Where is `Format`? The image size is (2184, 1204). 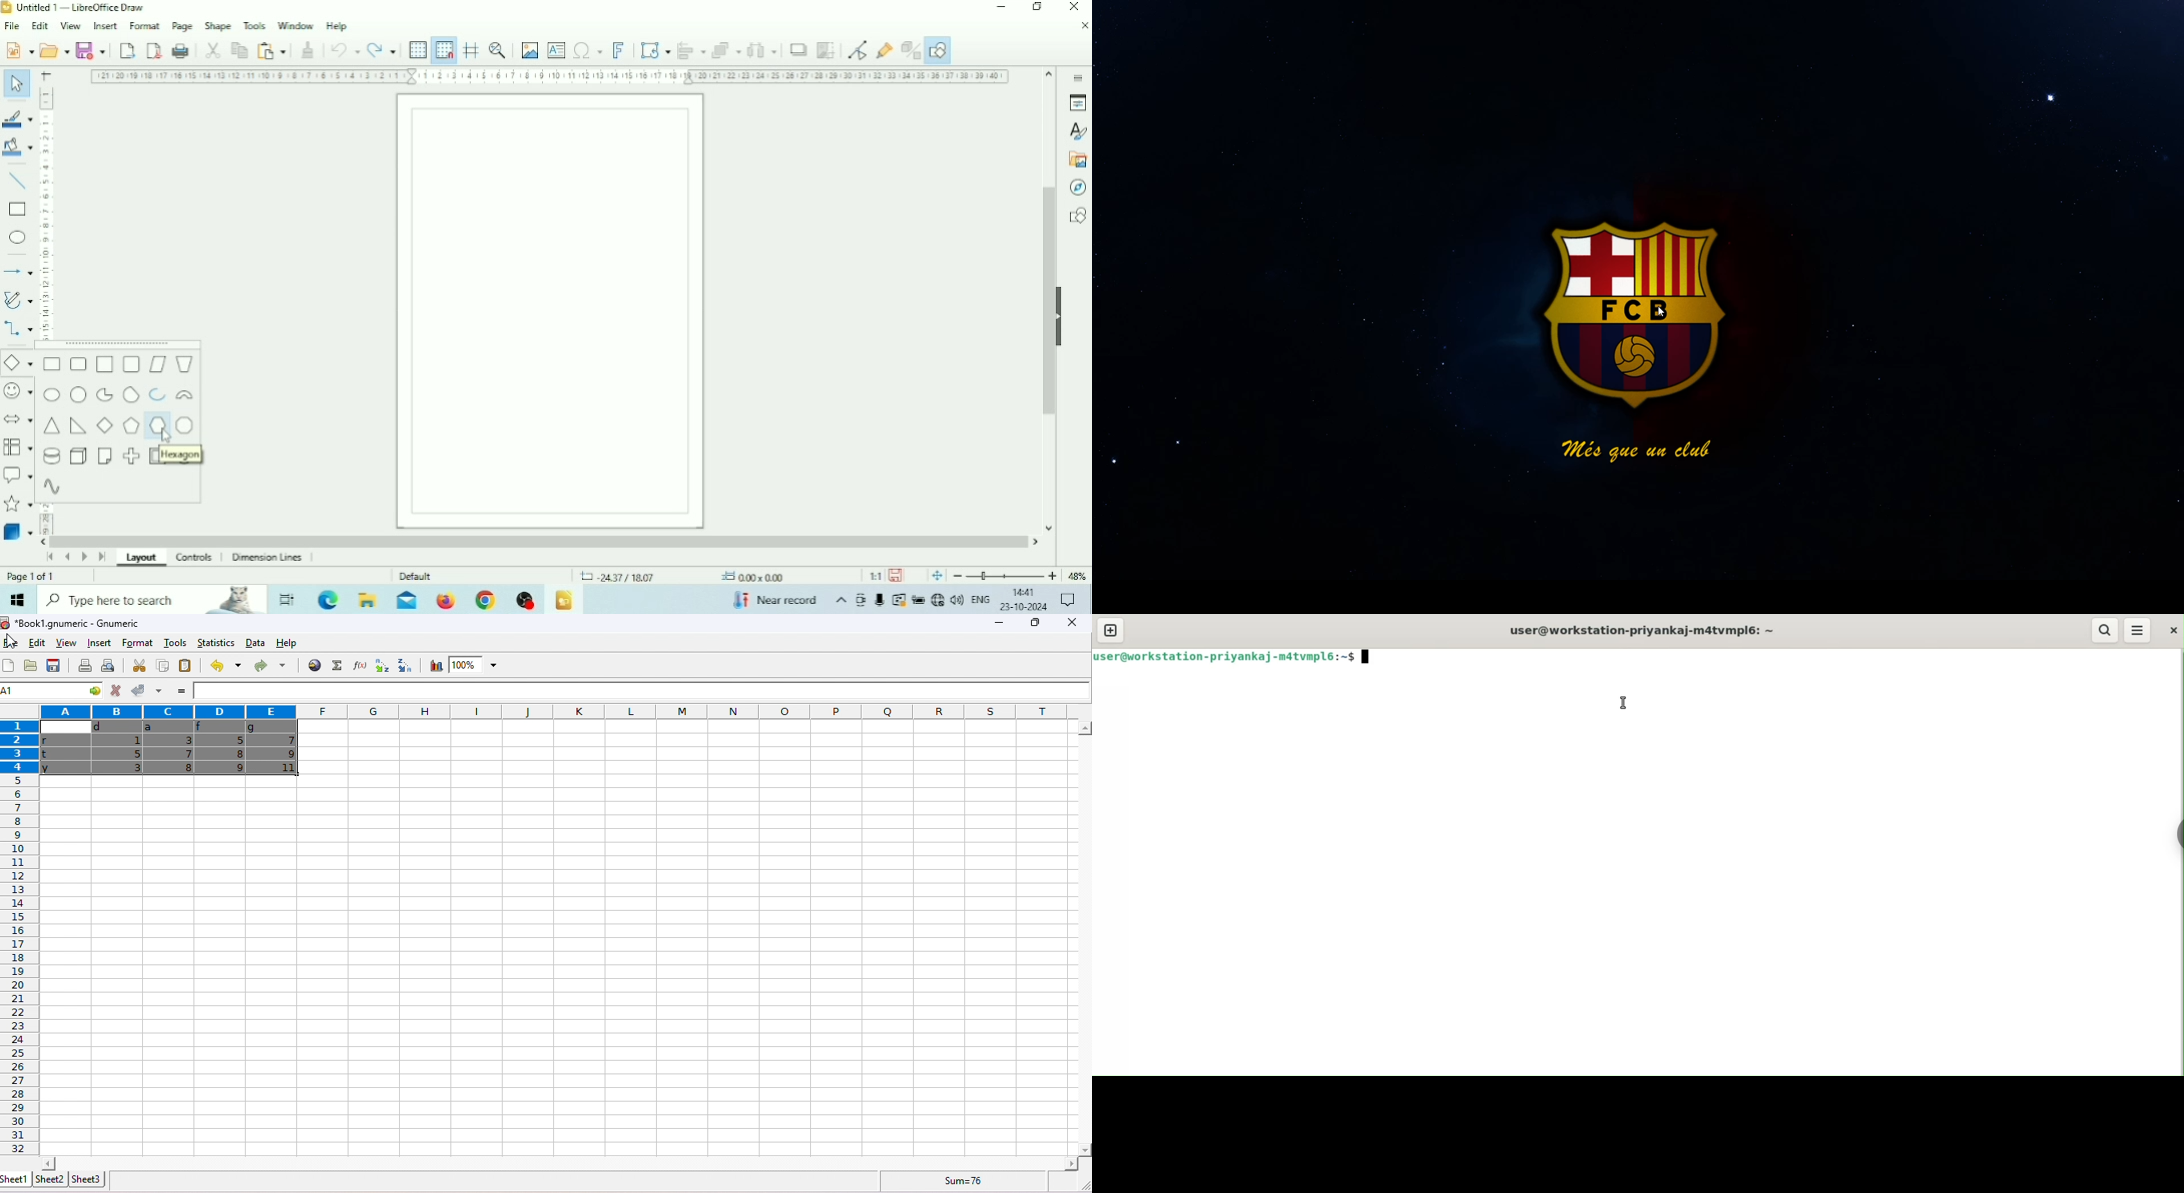
Format is located at coordinates (146, 25).